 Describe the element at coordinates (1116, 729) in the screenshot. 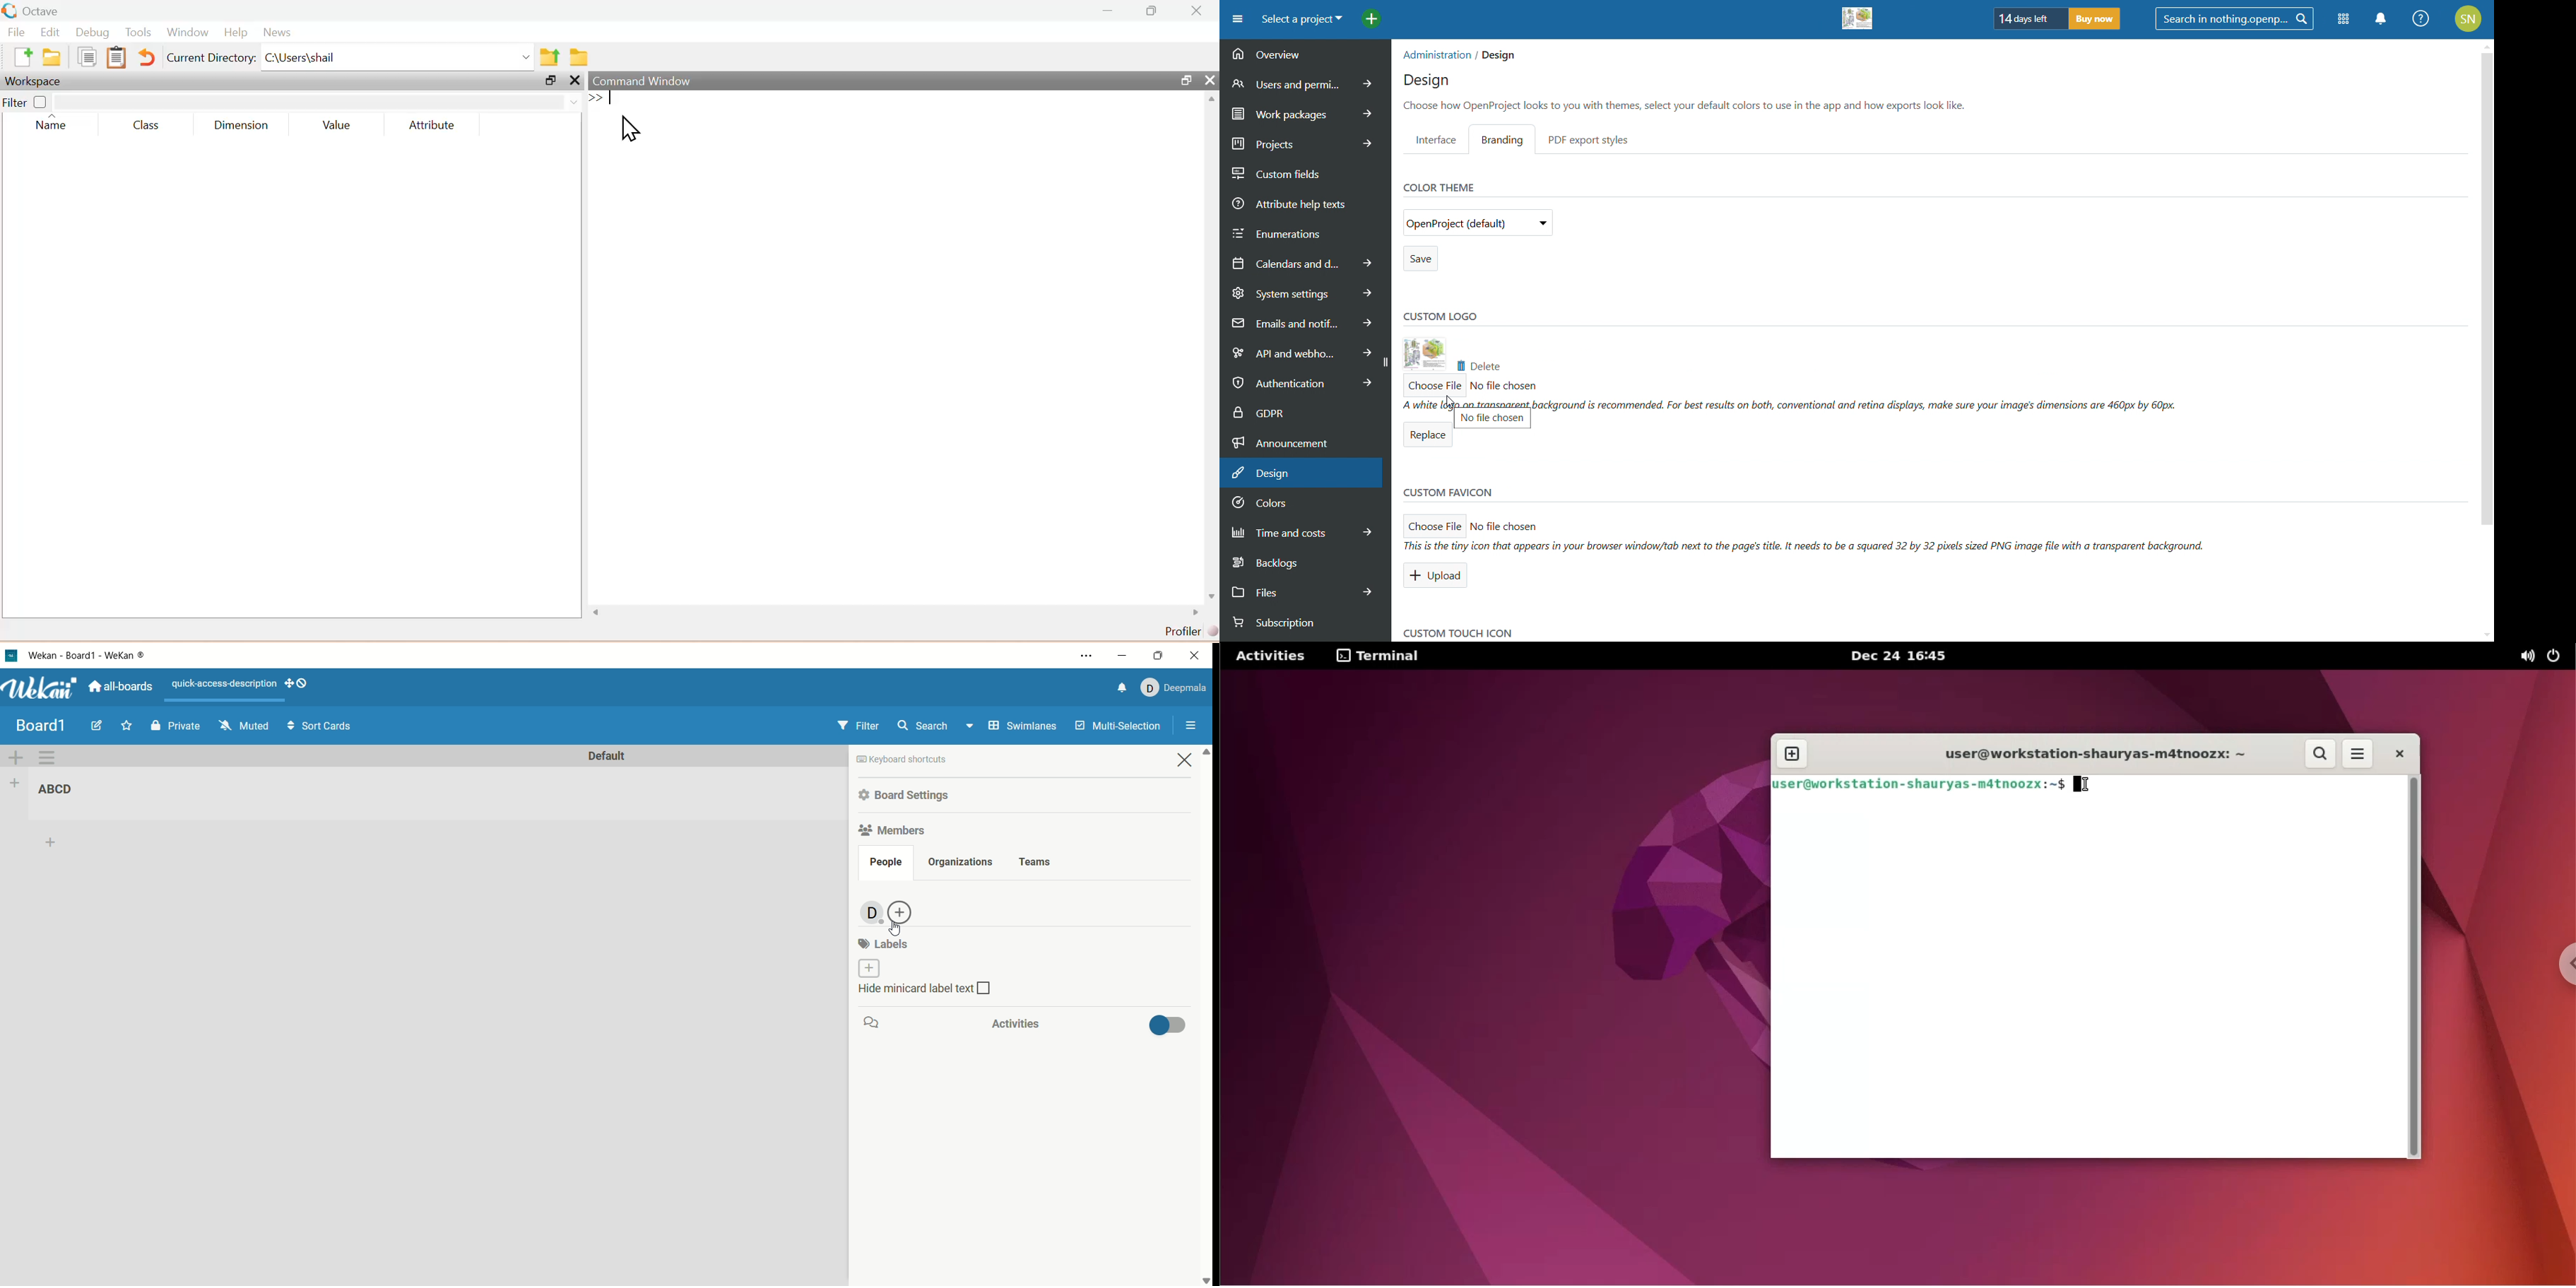

I see `multi-function` at that location.